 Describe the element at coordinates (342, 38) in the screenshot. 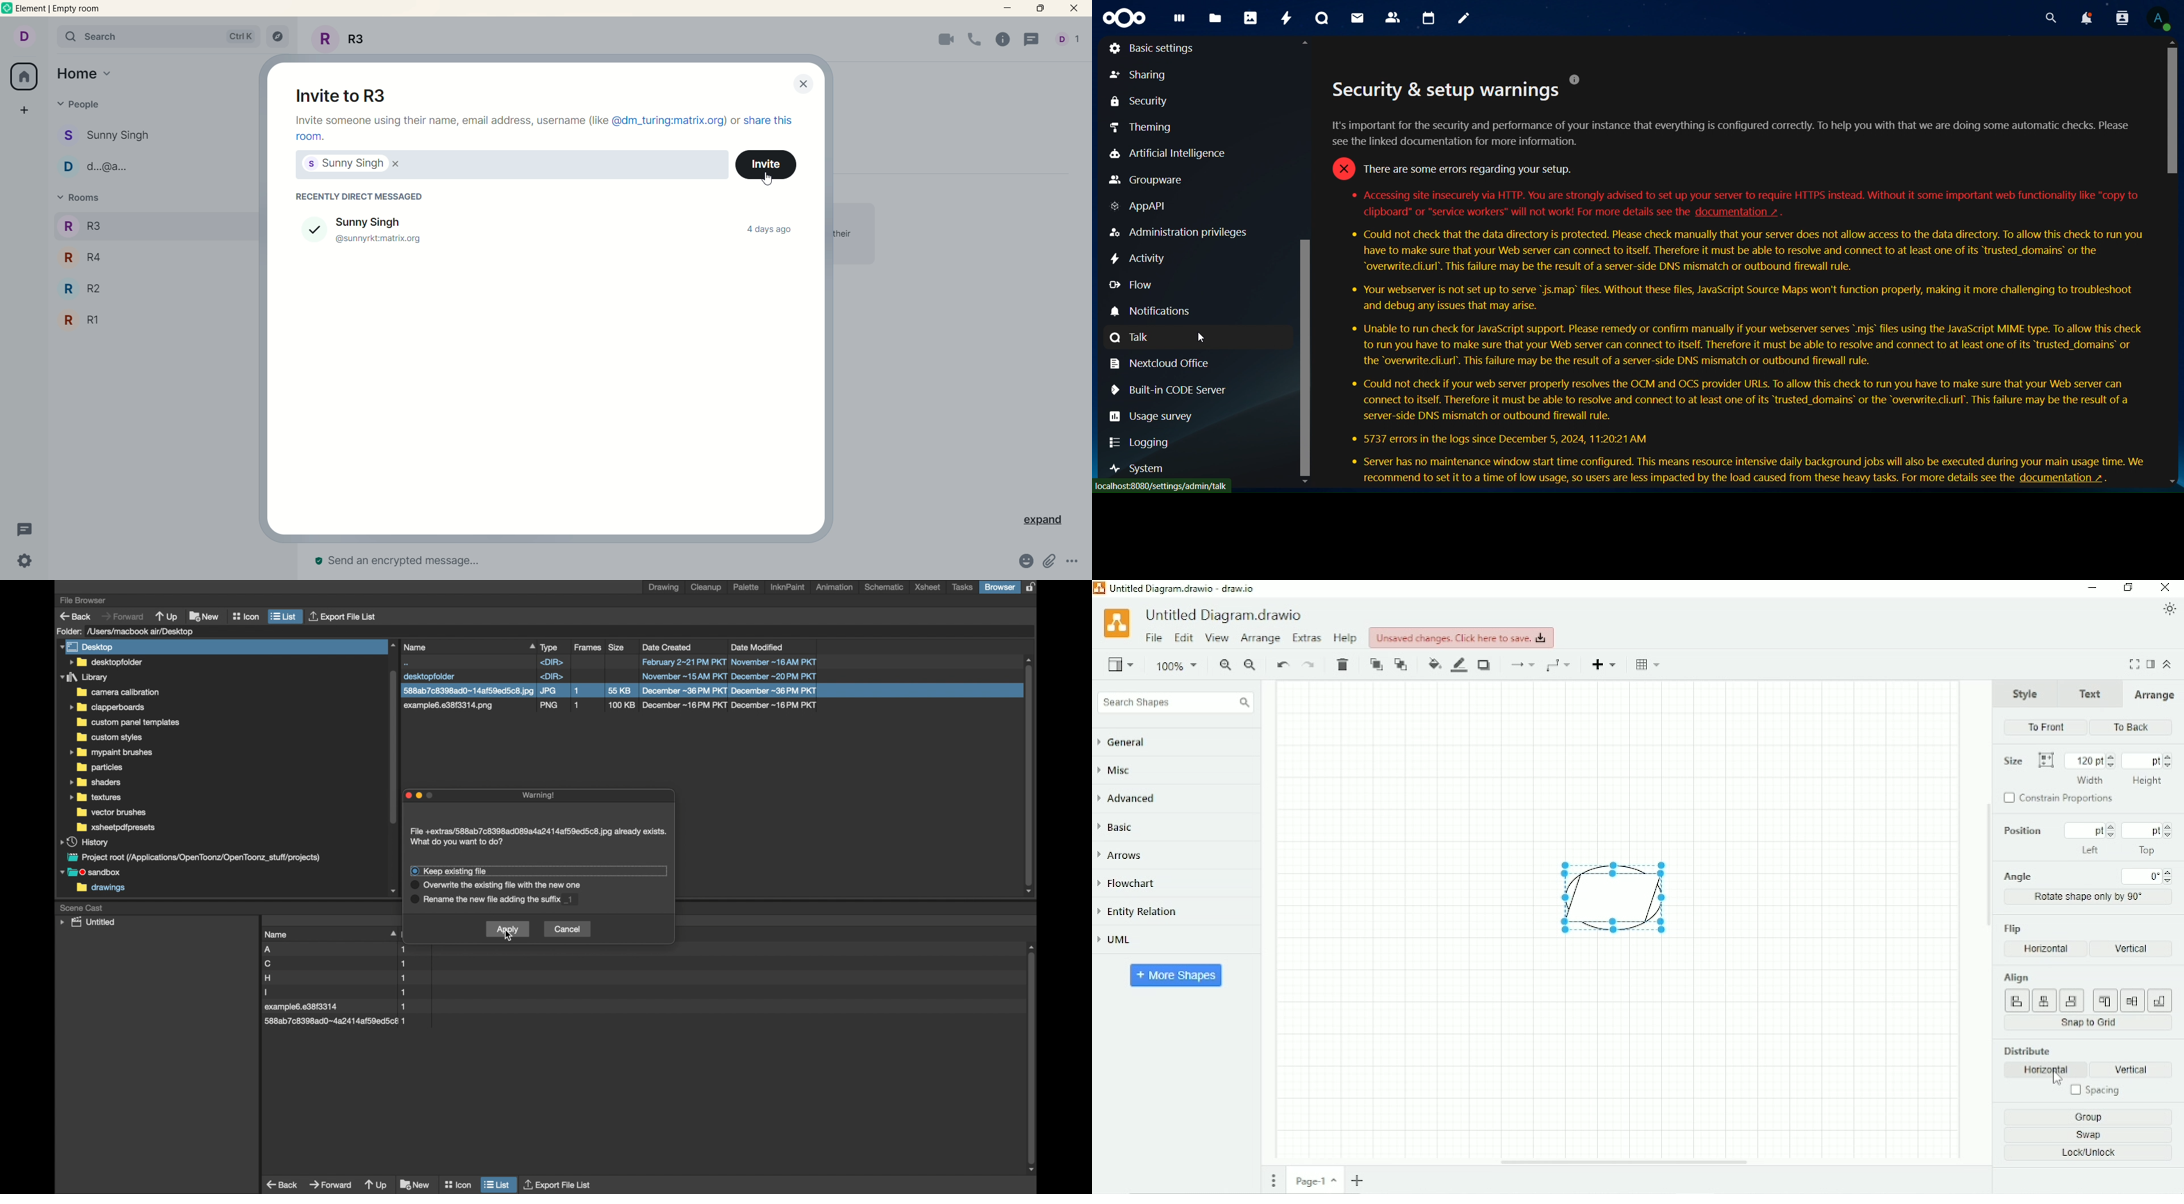

I see `Room name` at that location.